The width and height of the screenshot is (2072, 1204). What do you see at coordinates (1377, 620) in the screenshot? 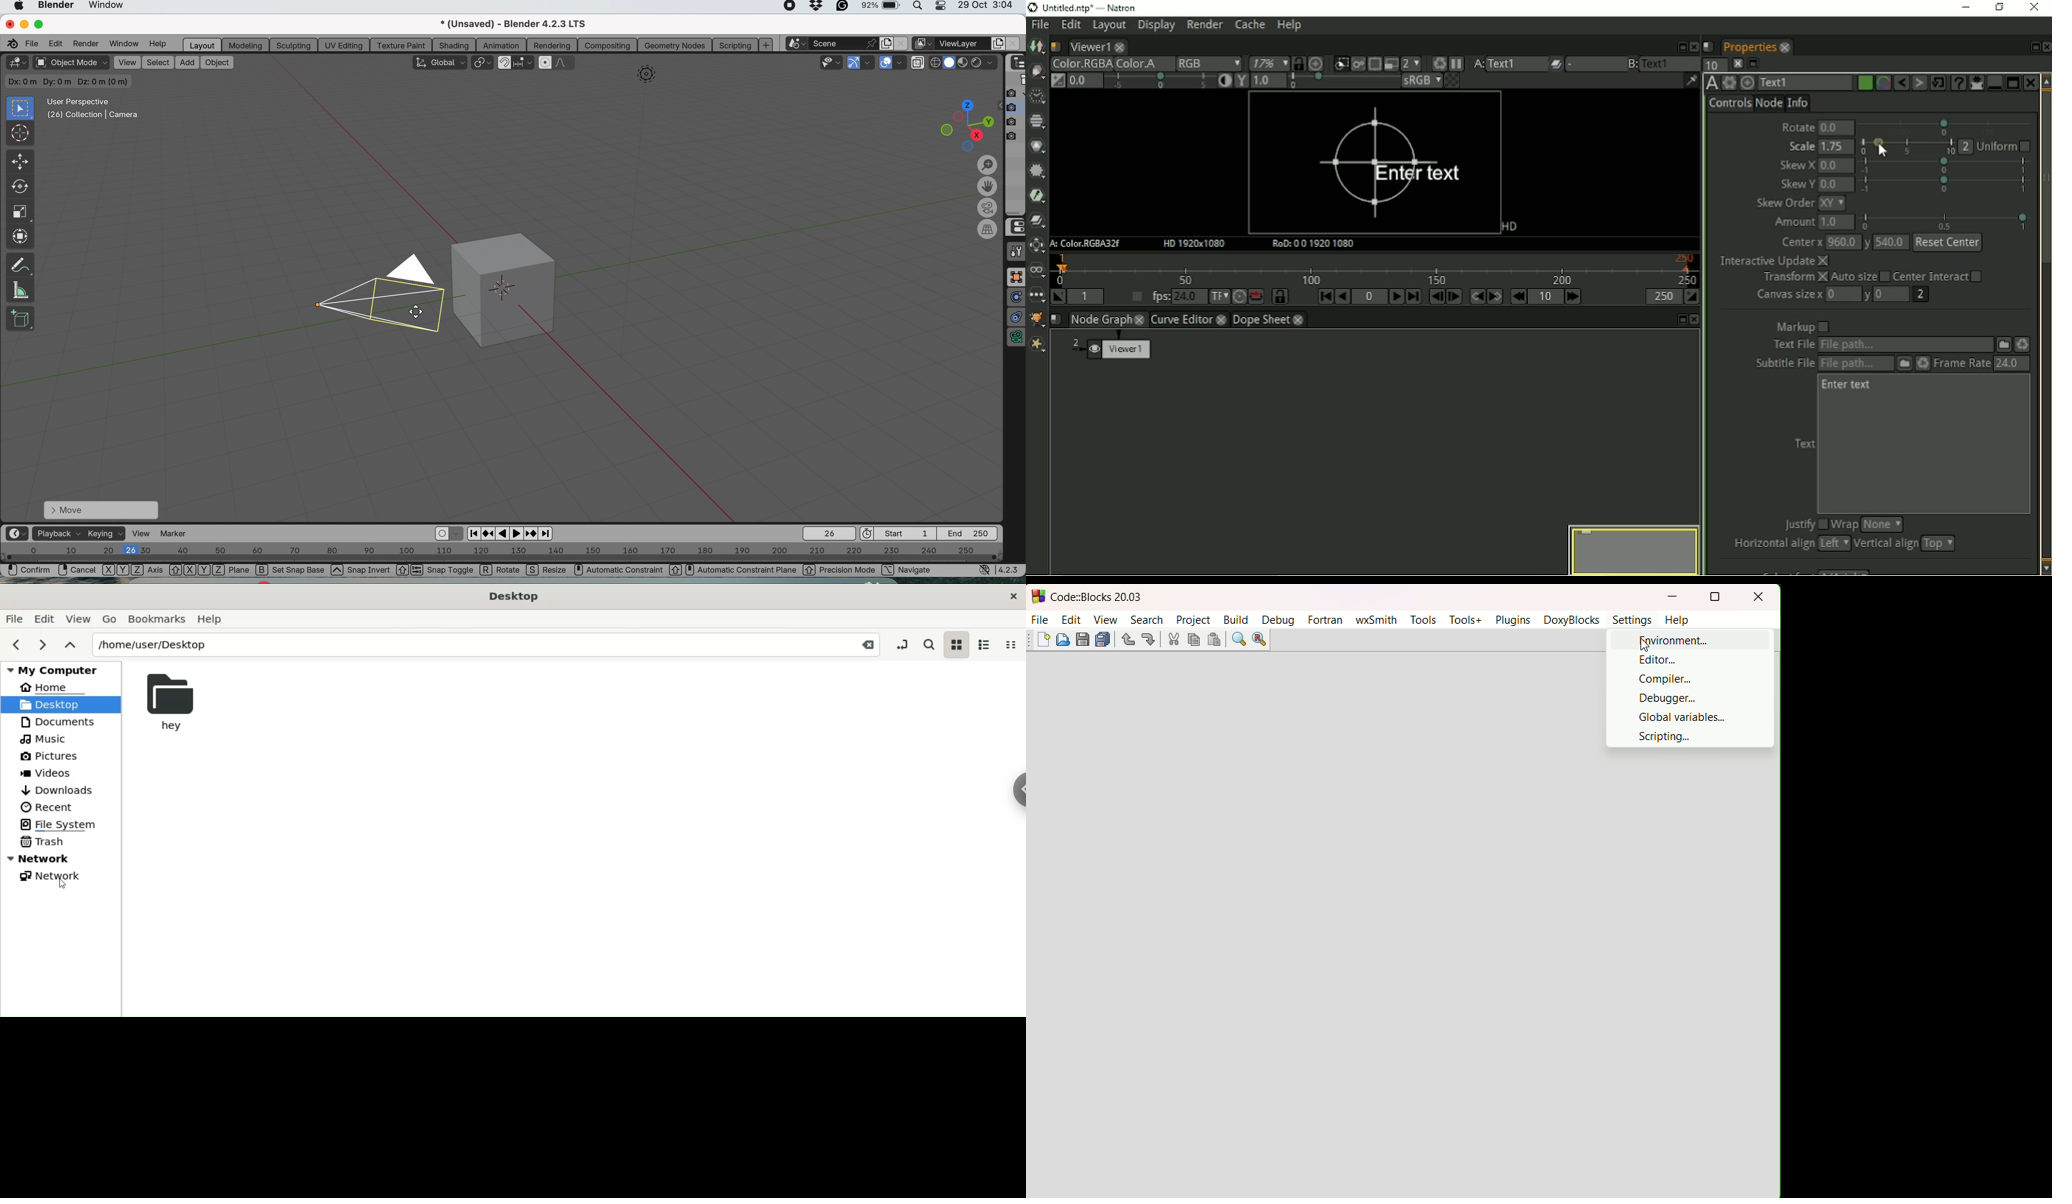
I see `wxsmith` at bounding box center [1377, 620].